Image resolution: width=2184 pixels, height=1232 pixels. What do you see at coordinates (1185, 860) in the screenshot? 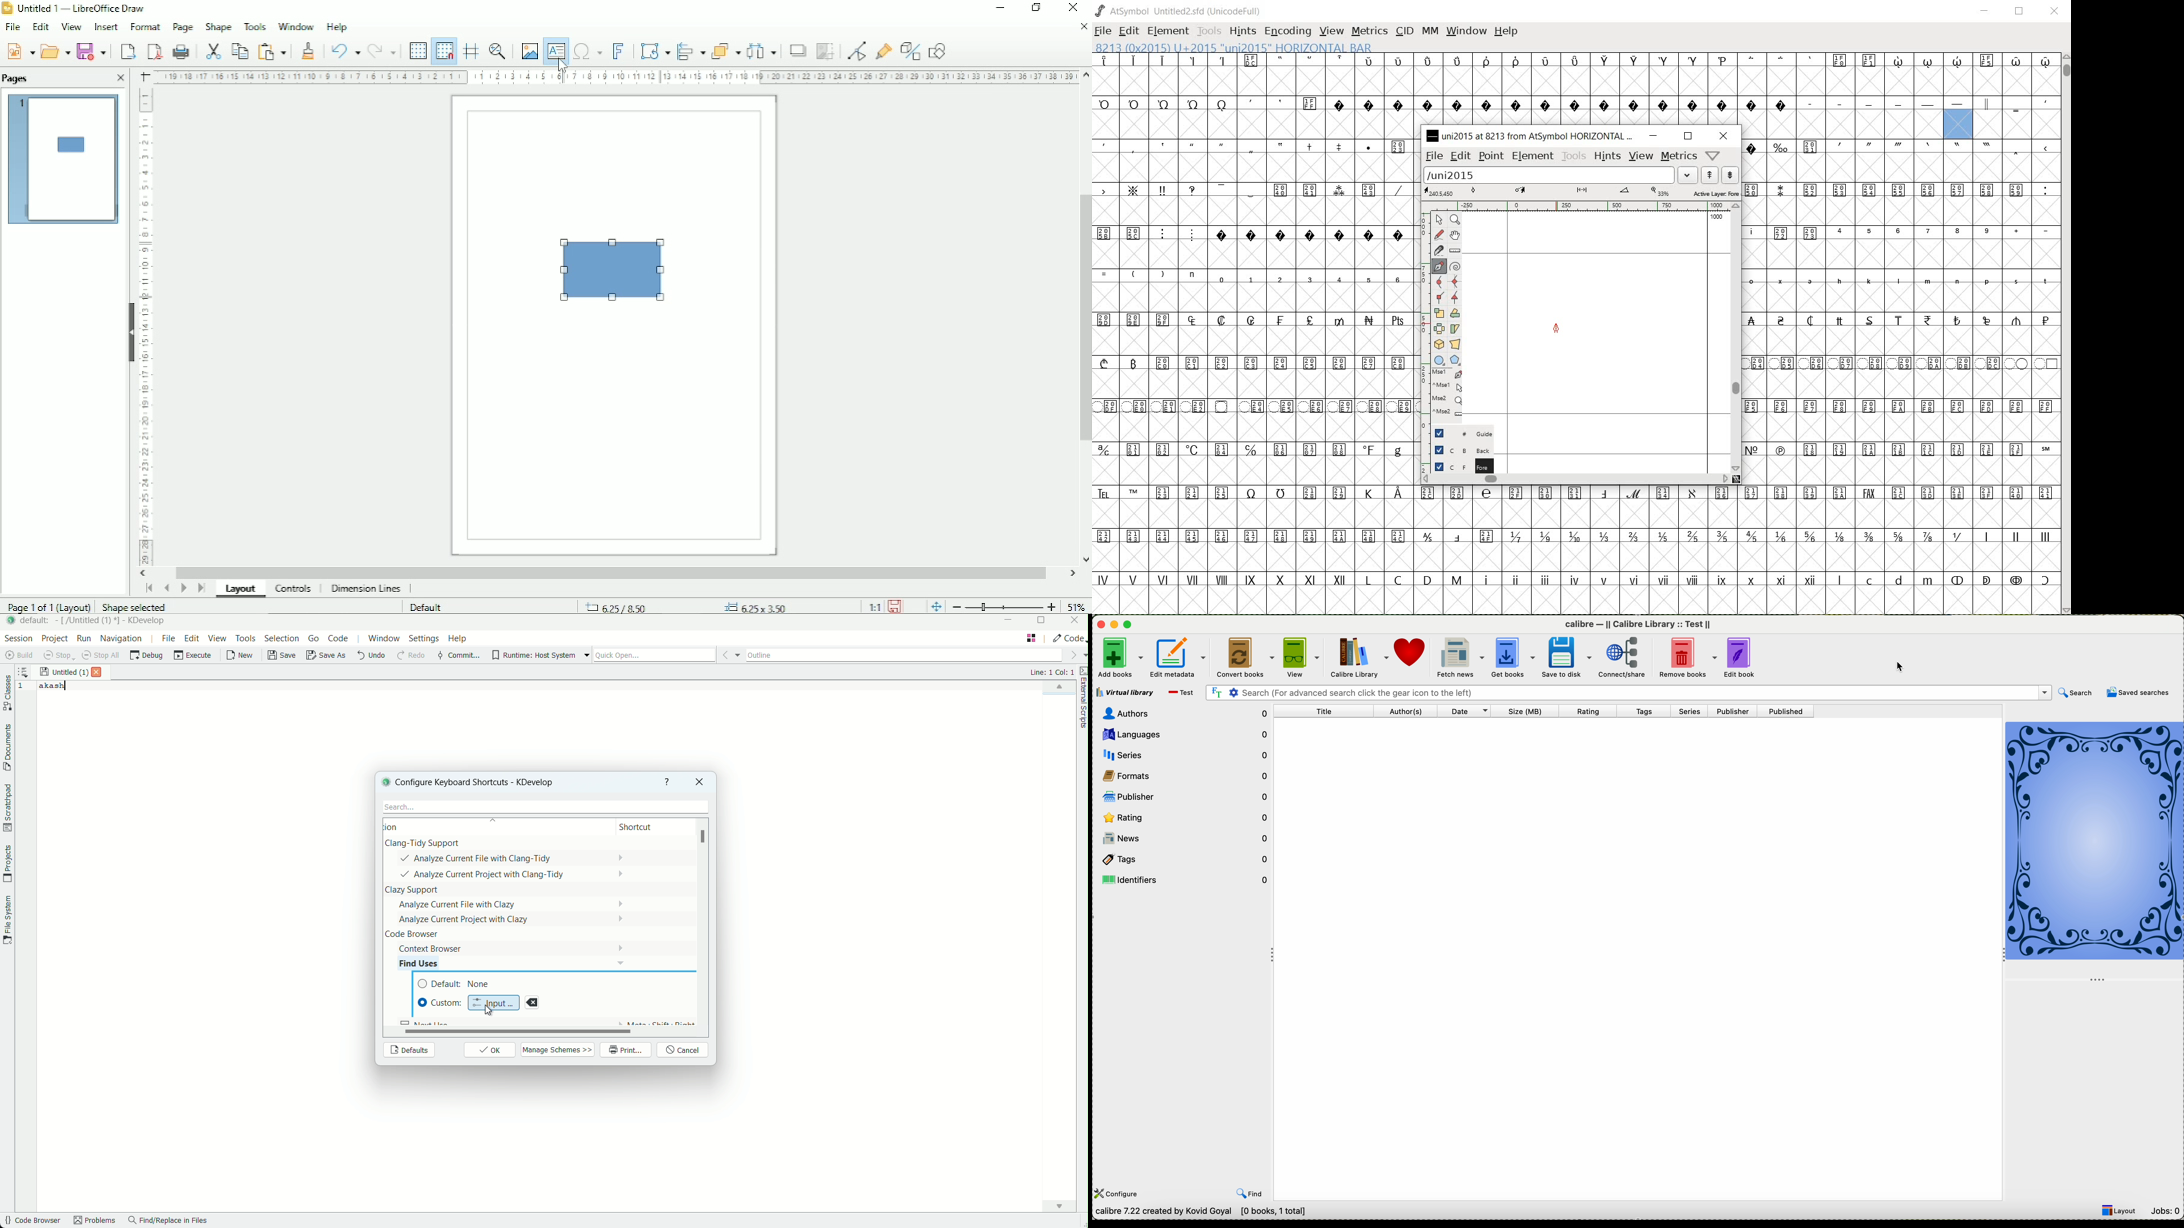
I see `tags` at bounding box center [1185, 860].